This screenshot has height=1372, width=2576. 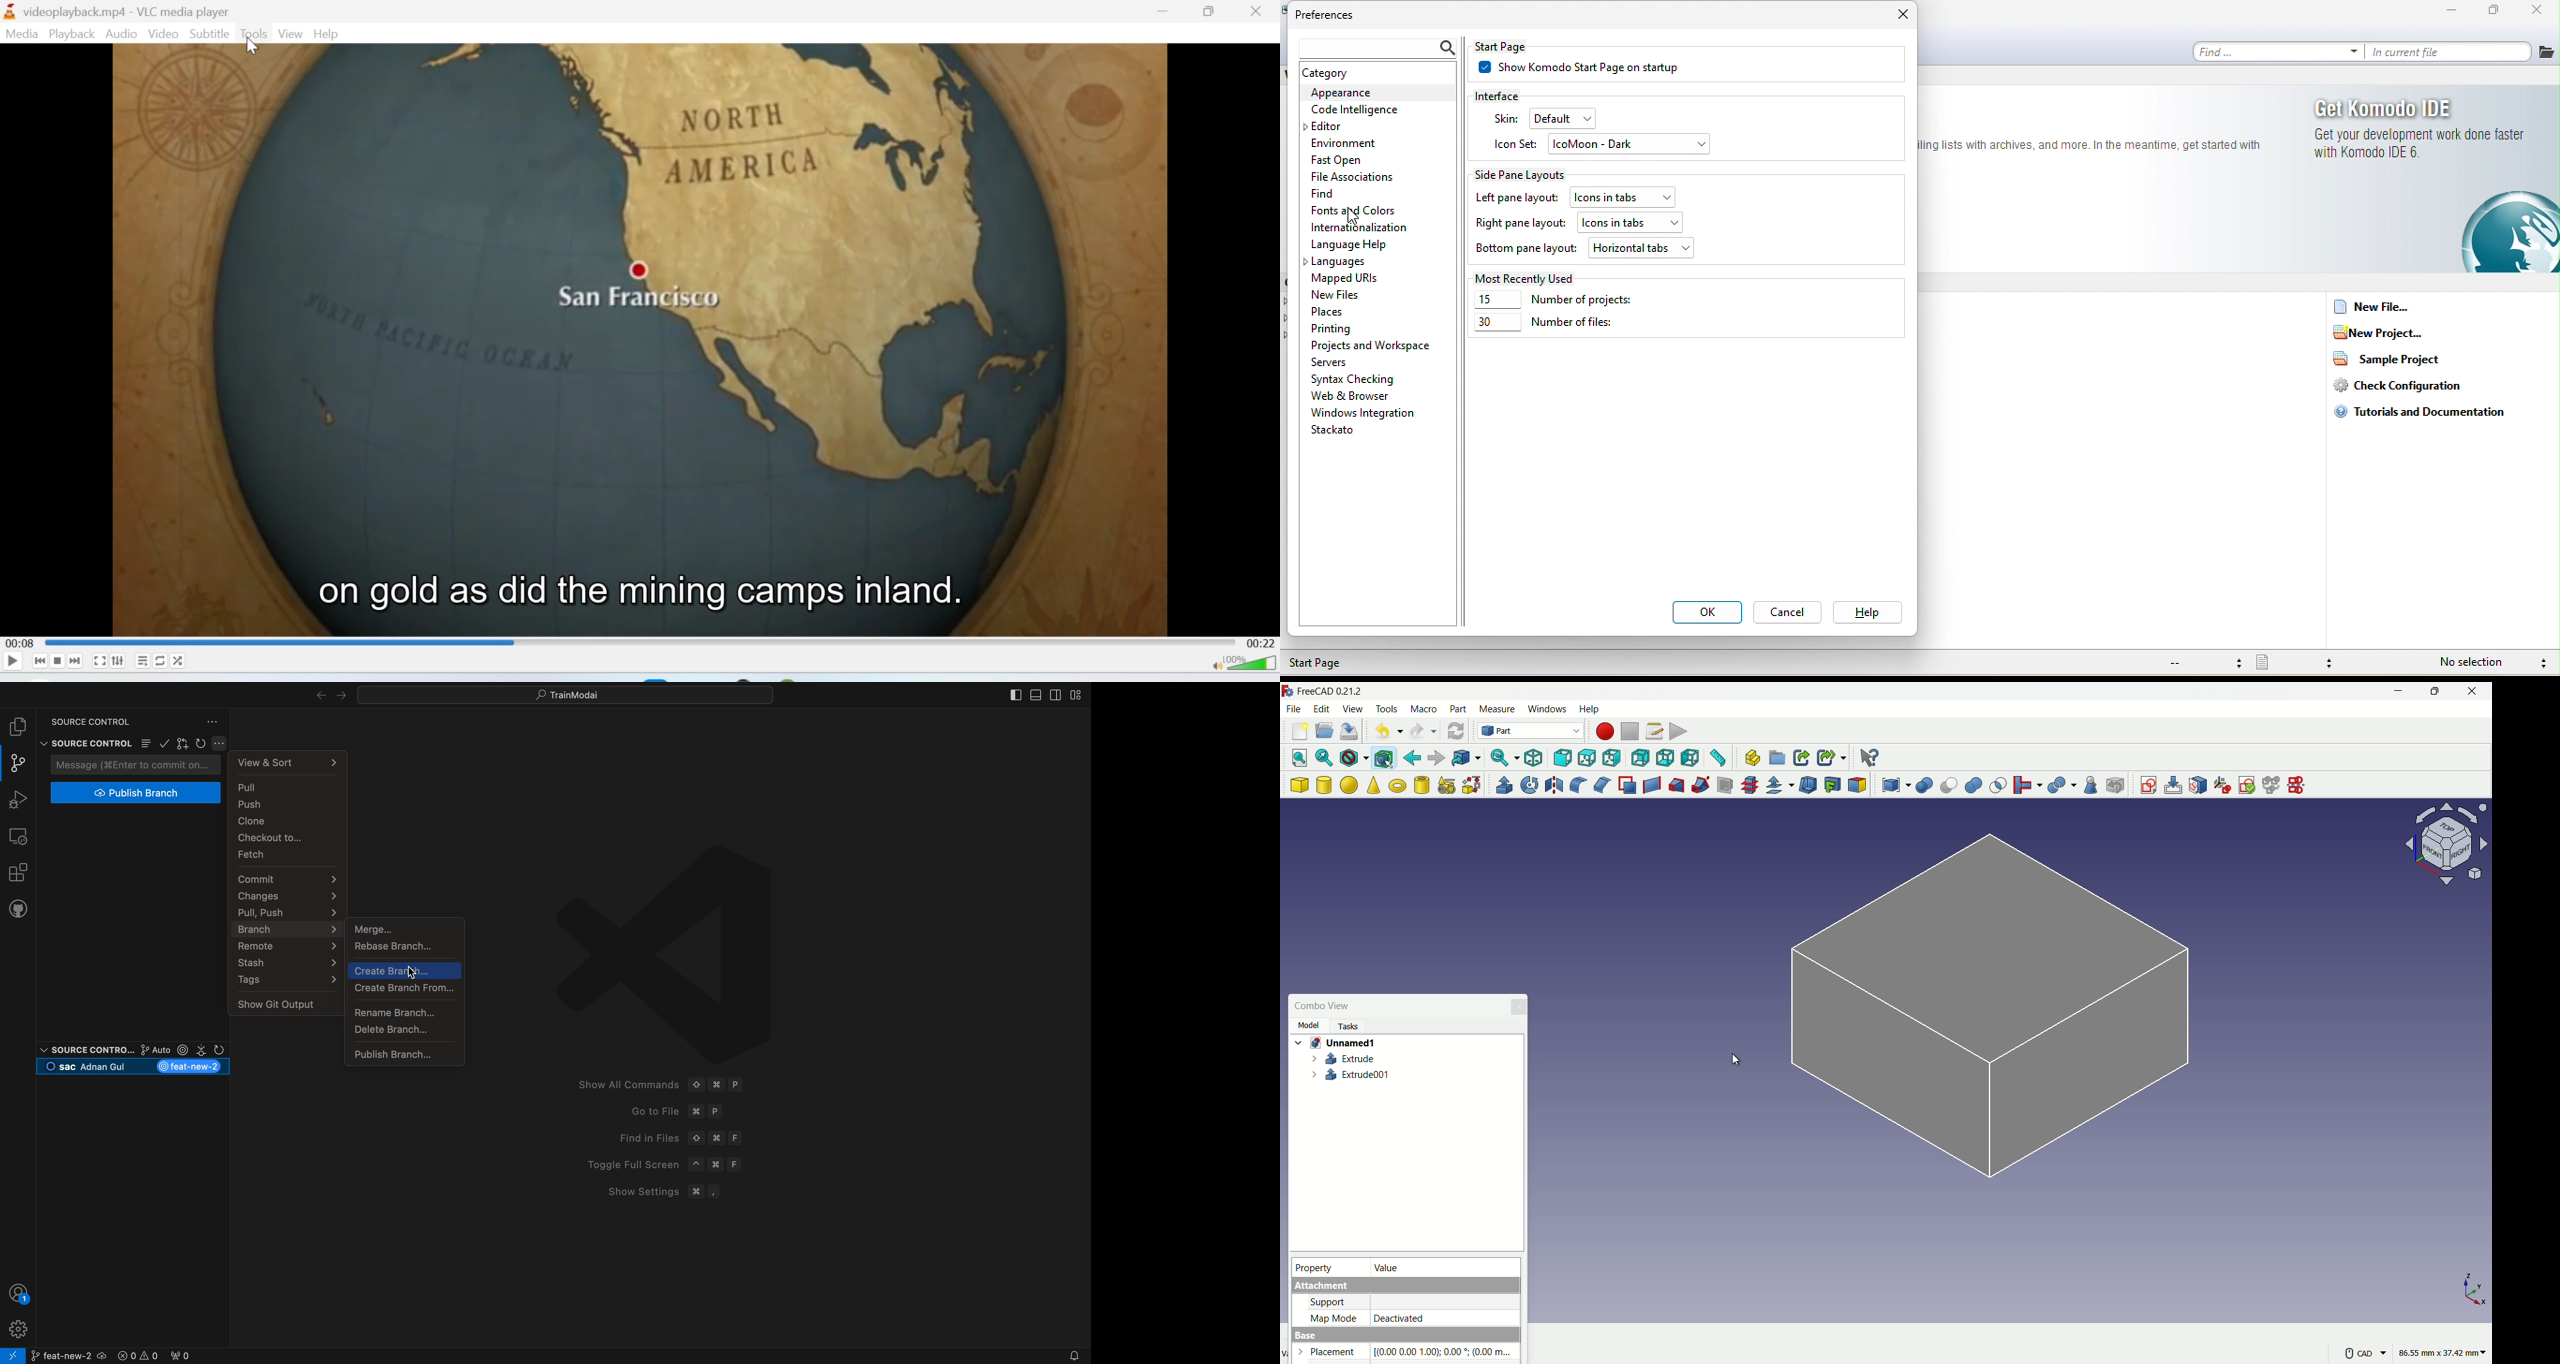 I want to click on changes, so click(x=287, y=895).